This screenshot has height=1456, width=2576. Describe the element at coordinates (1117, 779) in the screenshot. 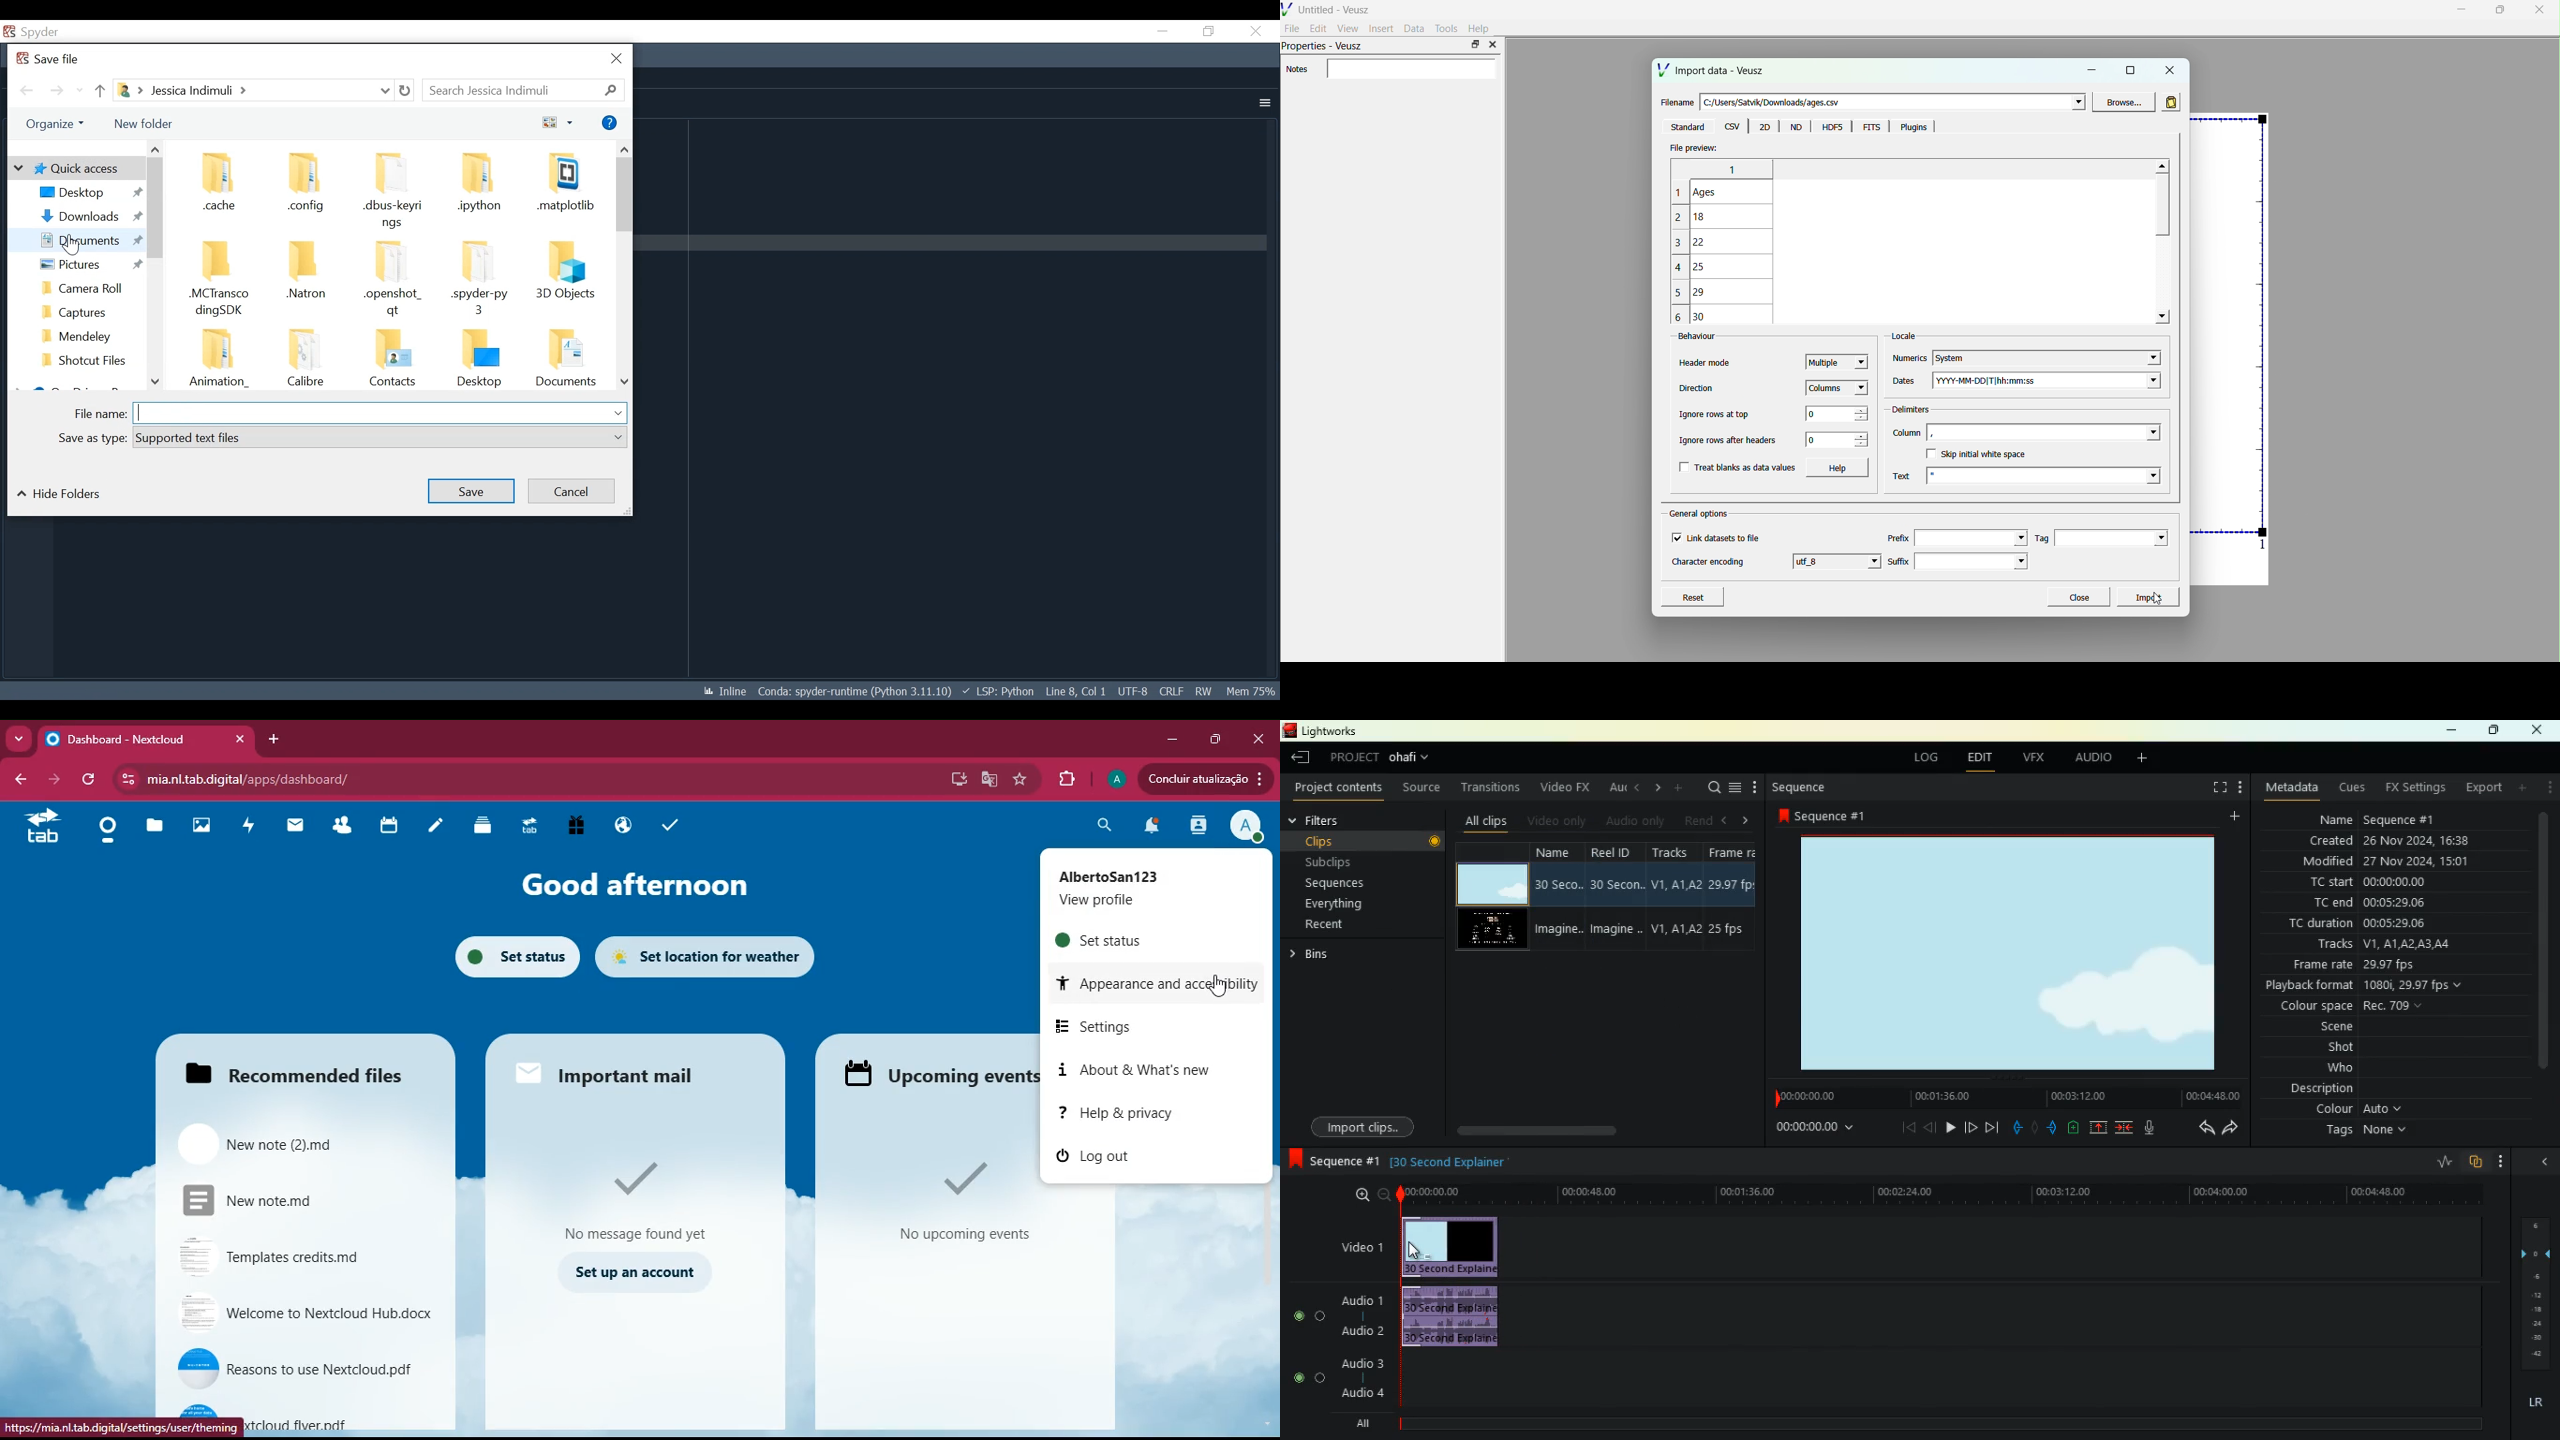

I see `profile` at that location.